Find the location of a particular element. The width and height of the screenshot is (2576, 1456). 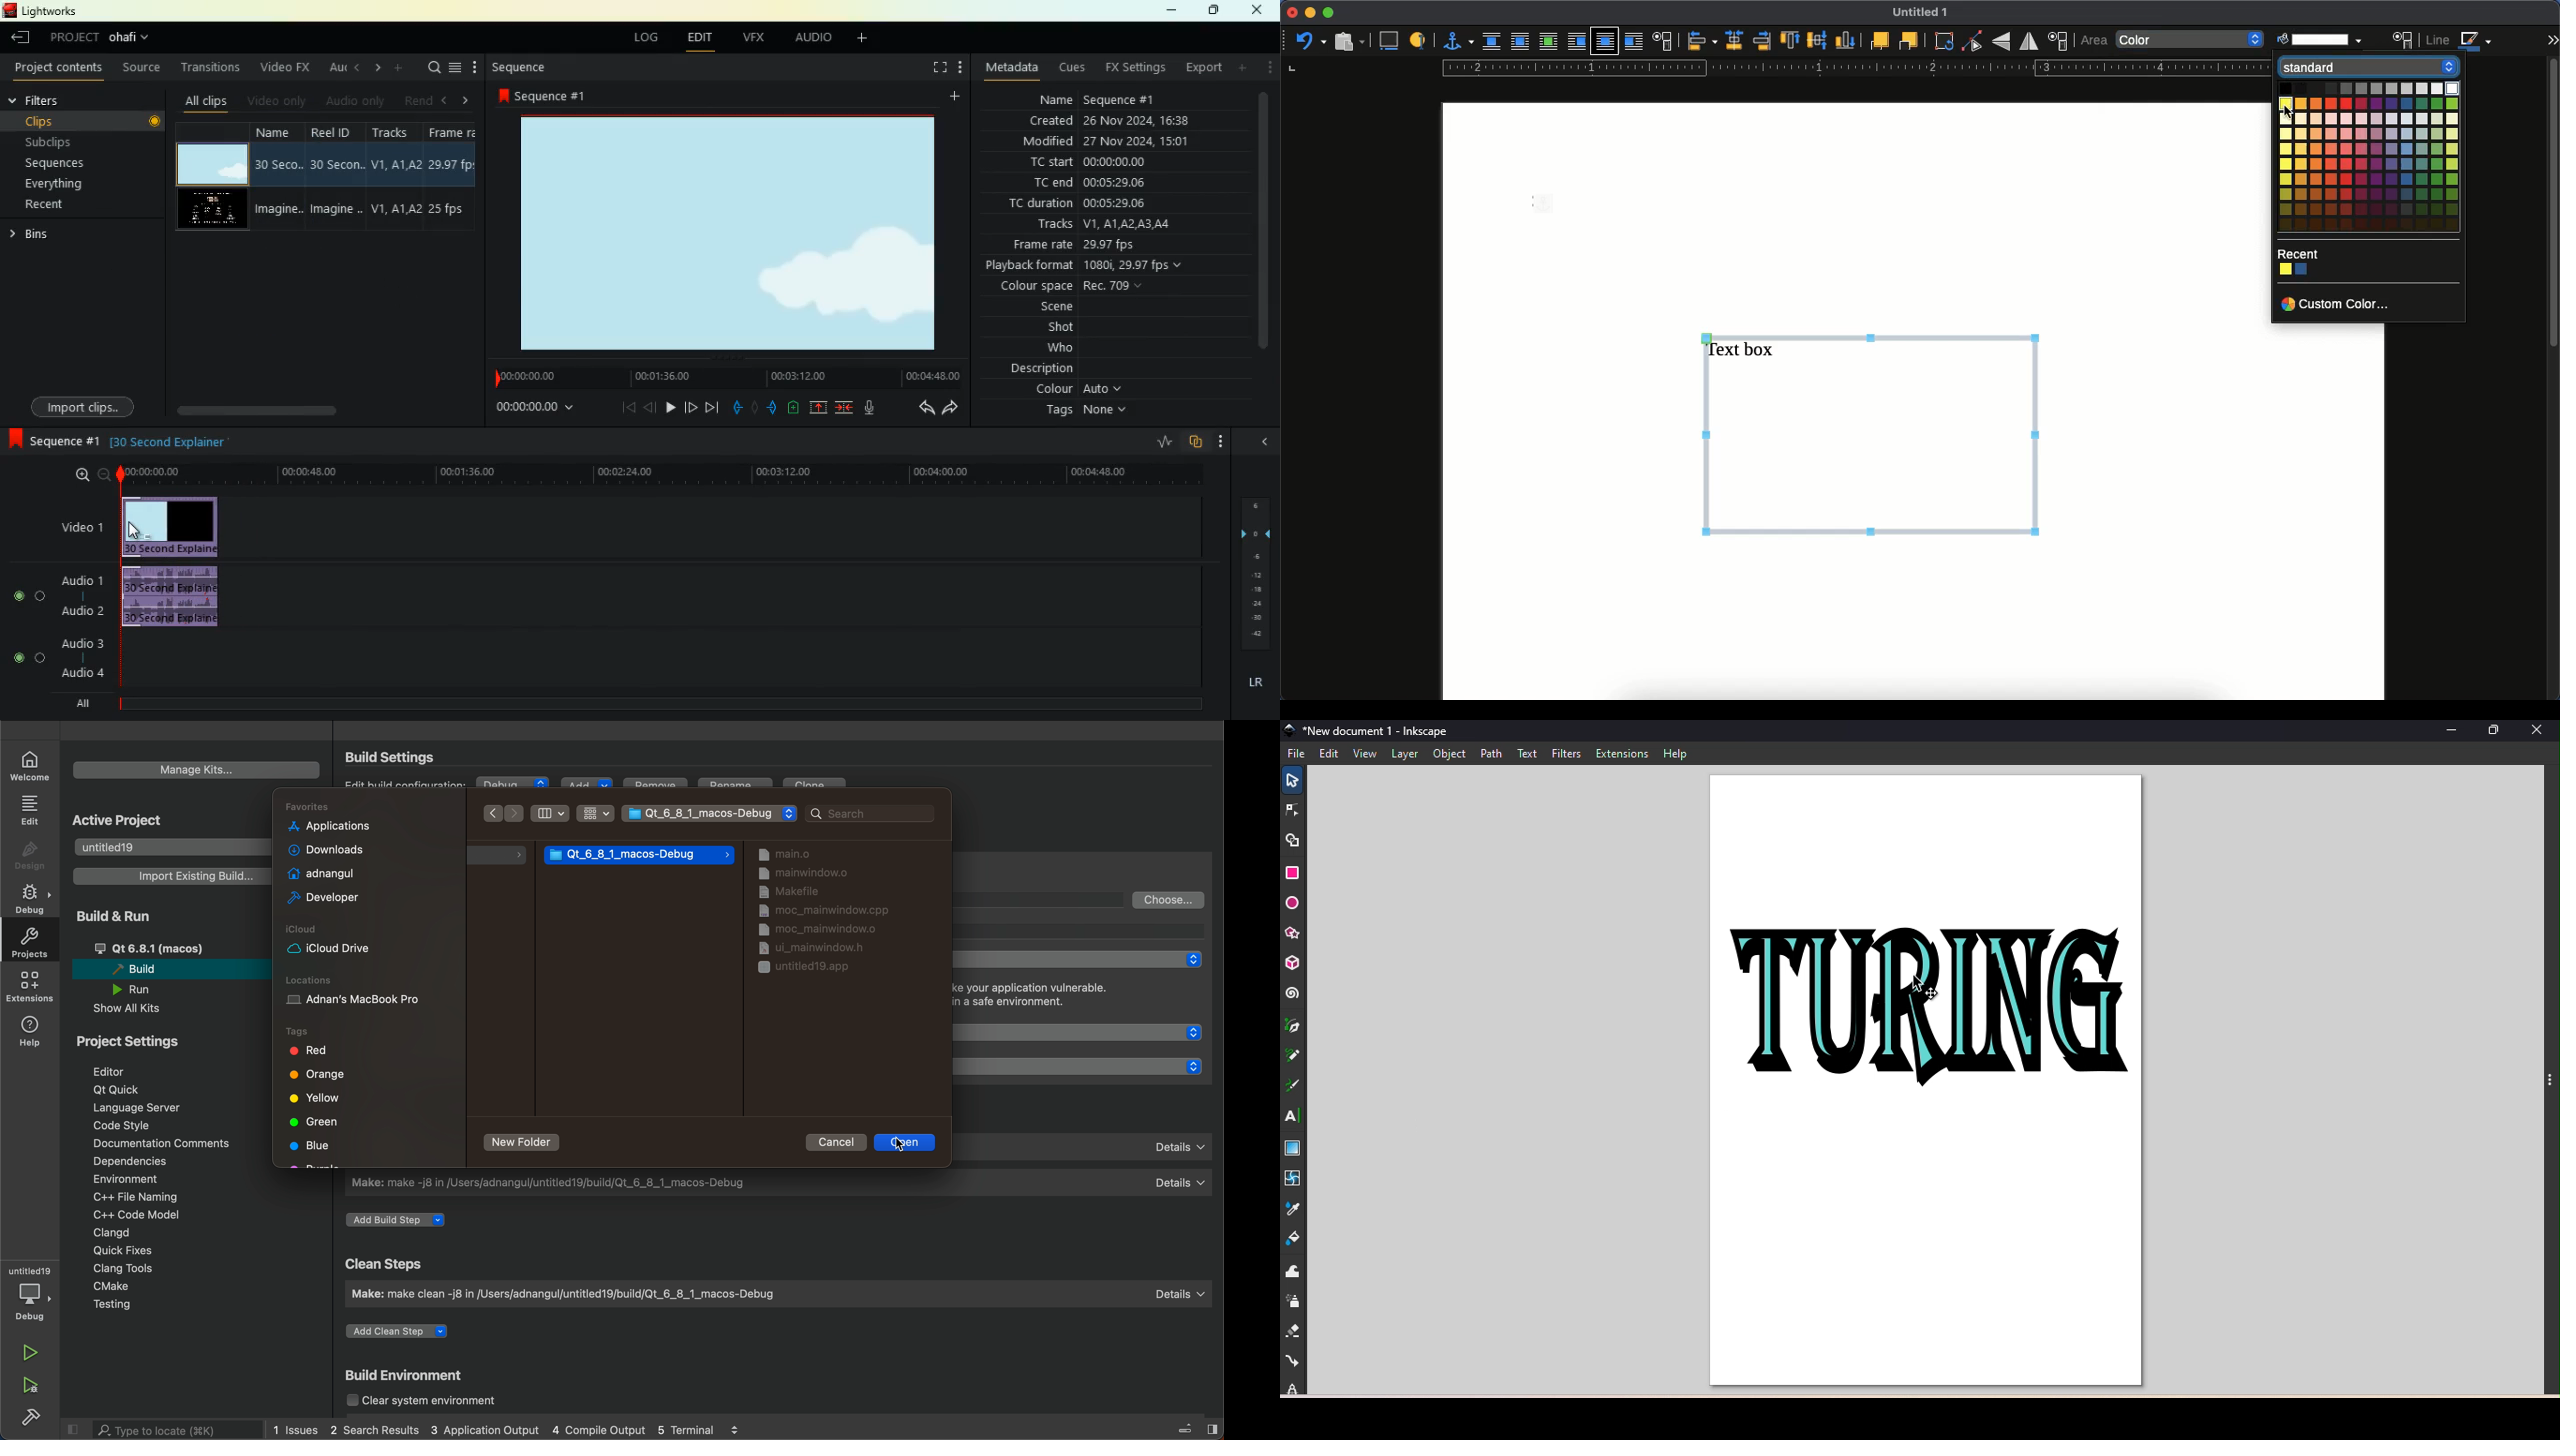

Shape builder tool is located at coordinates (1298, 840).